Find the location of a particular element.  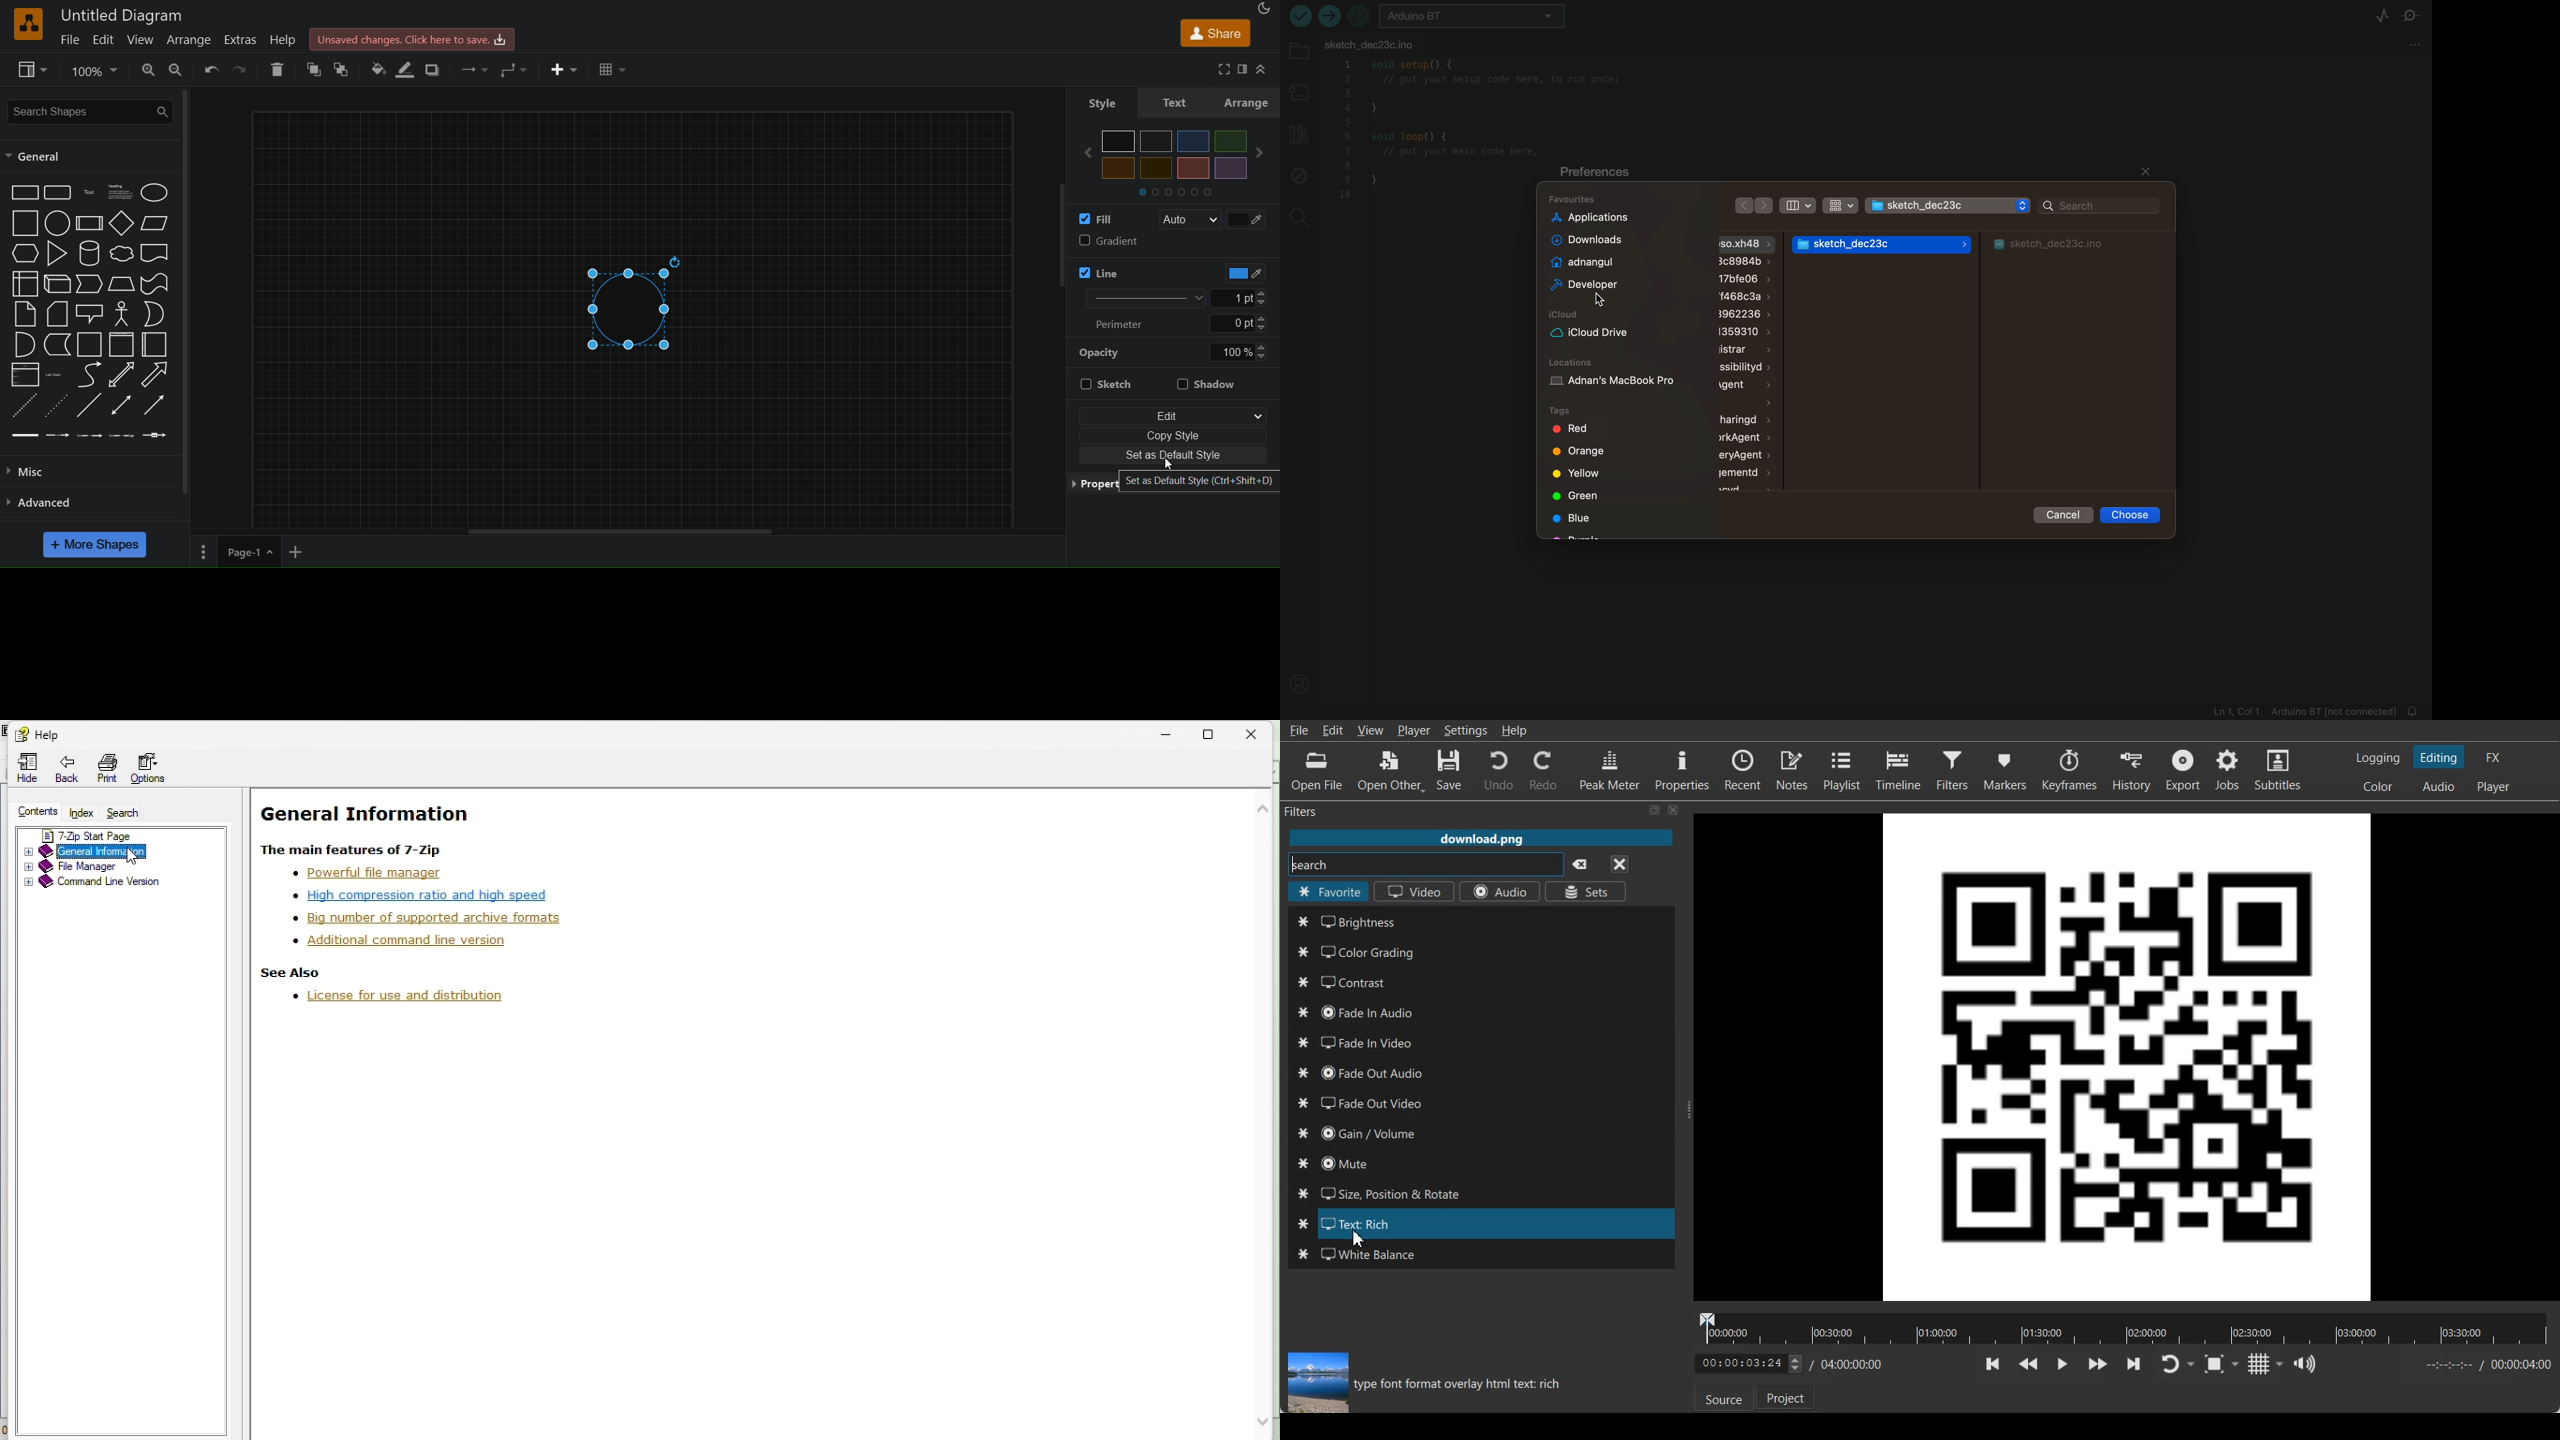

opacity is located at coordinates (1101, 352).